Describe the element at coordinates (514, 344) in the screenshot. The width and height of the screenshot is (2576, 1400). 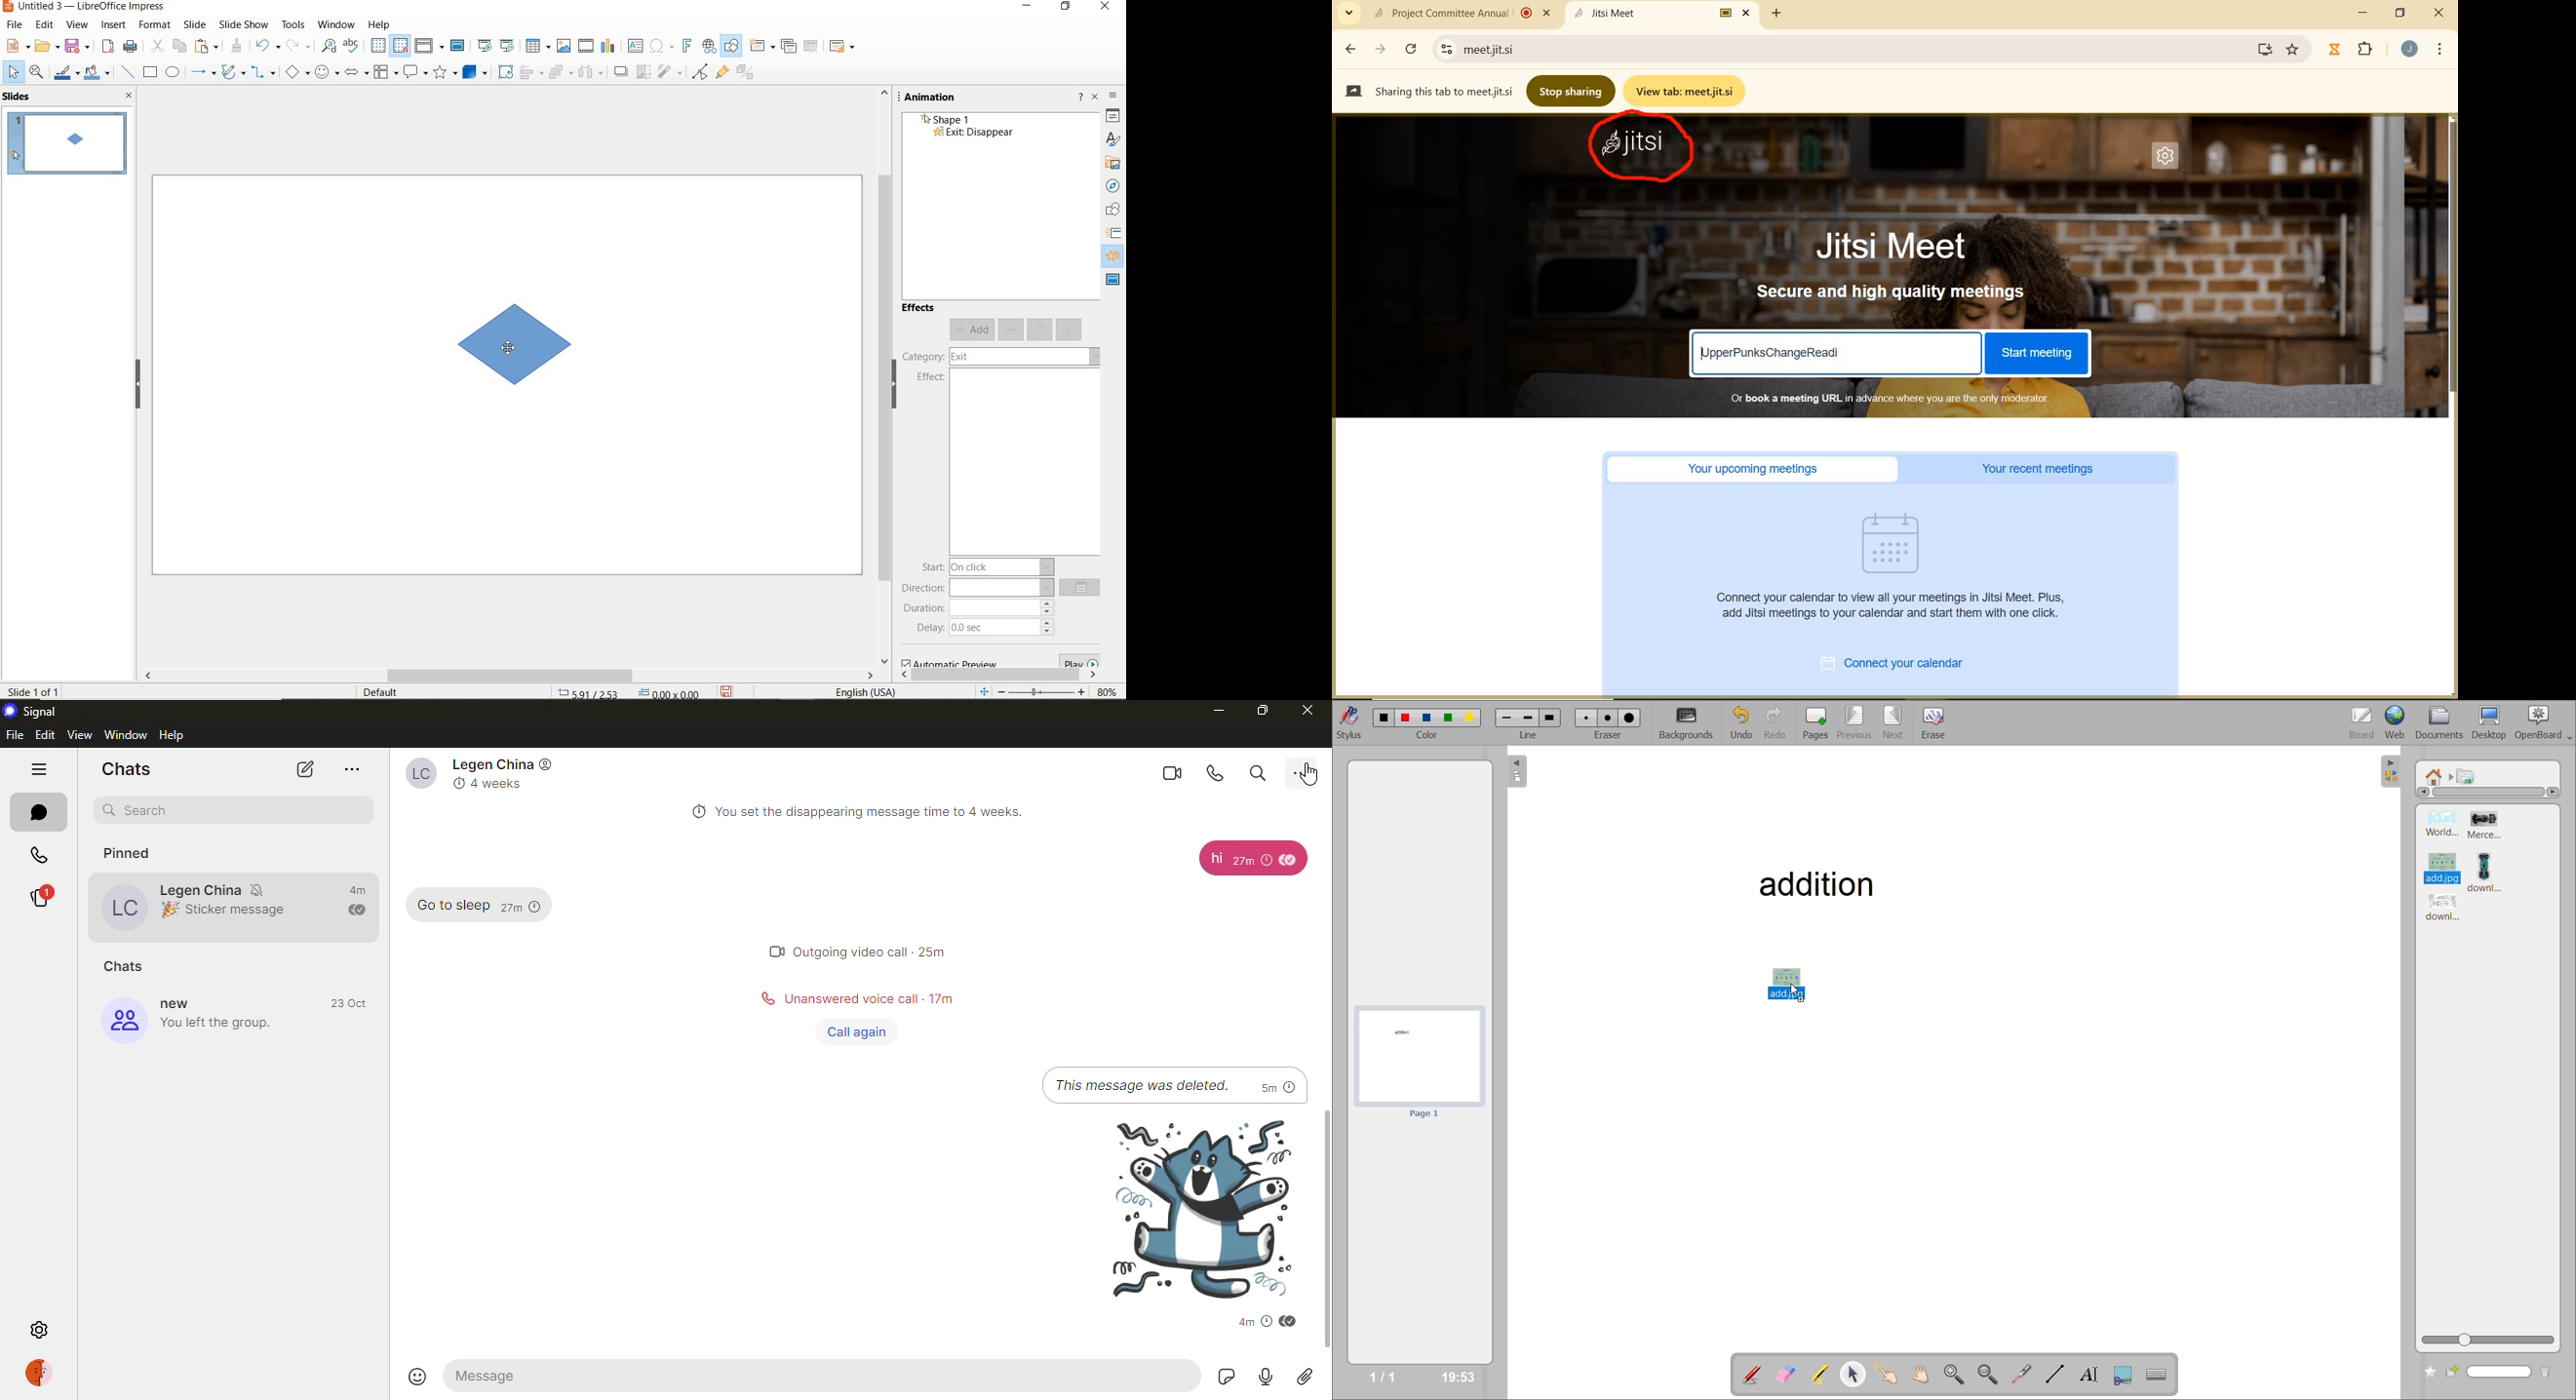
I see `element` at that location.